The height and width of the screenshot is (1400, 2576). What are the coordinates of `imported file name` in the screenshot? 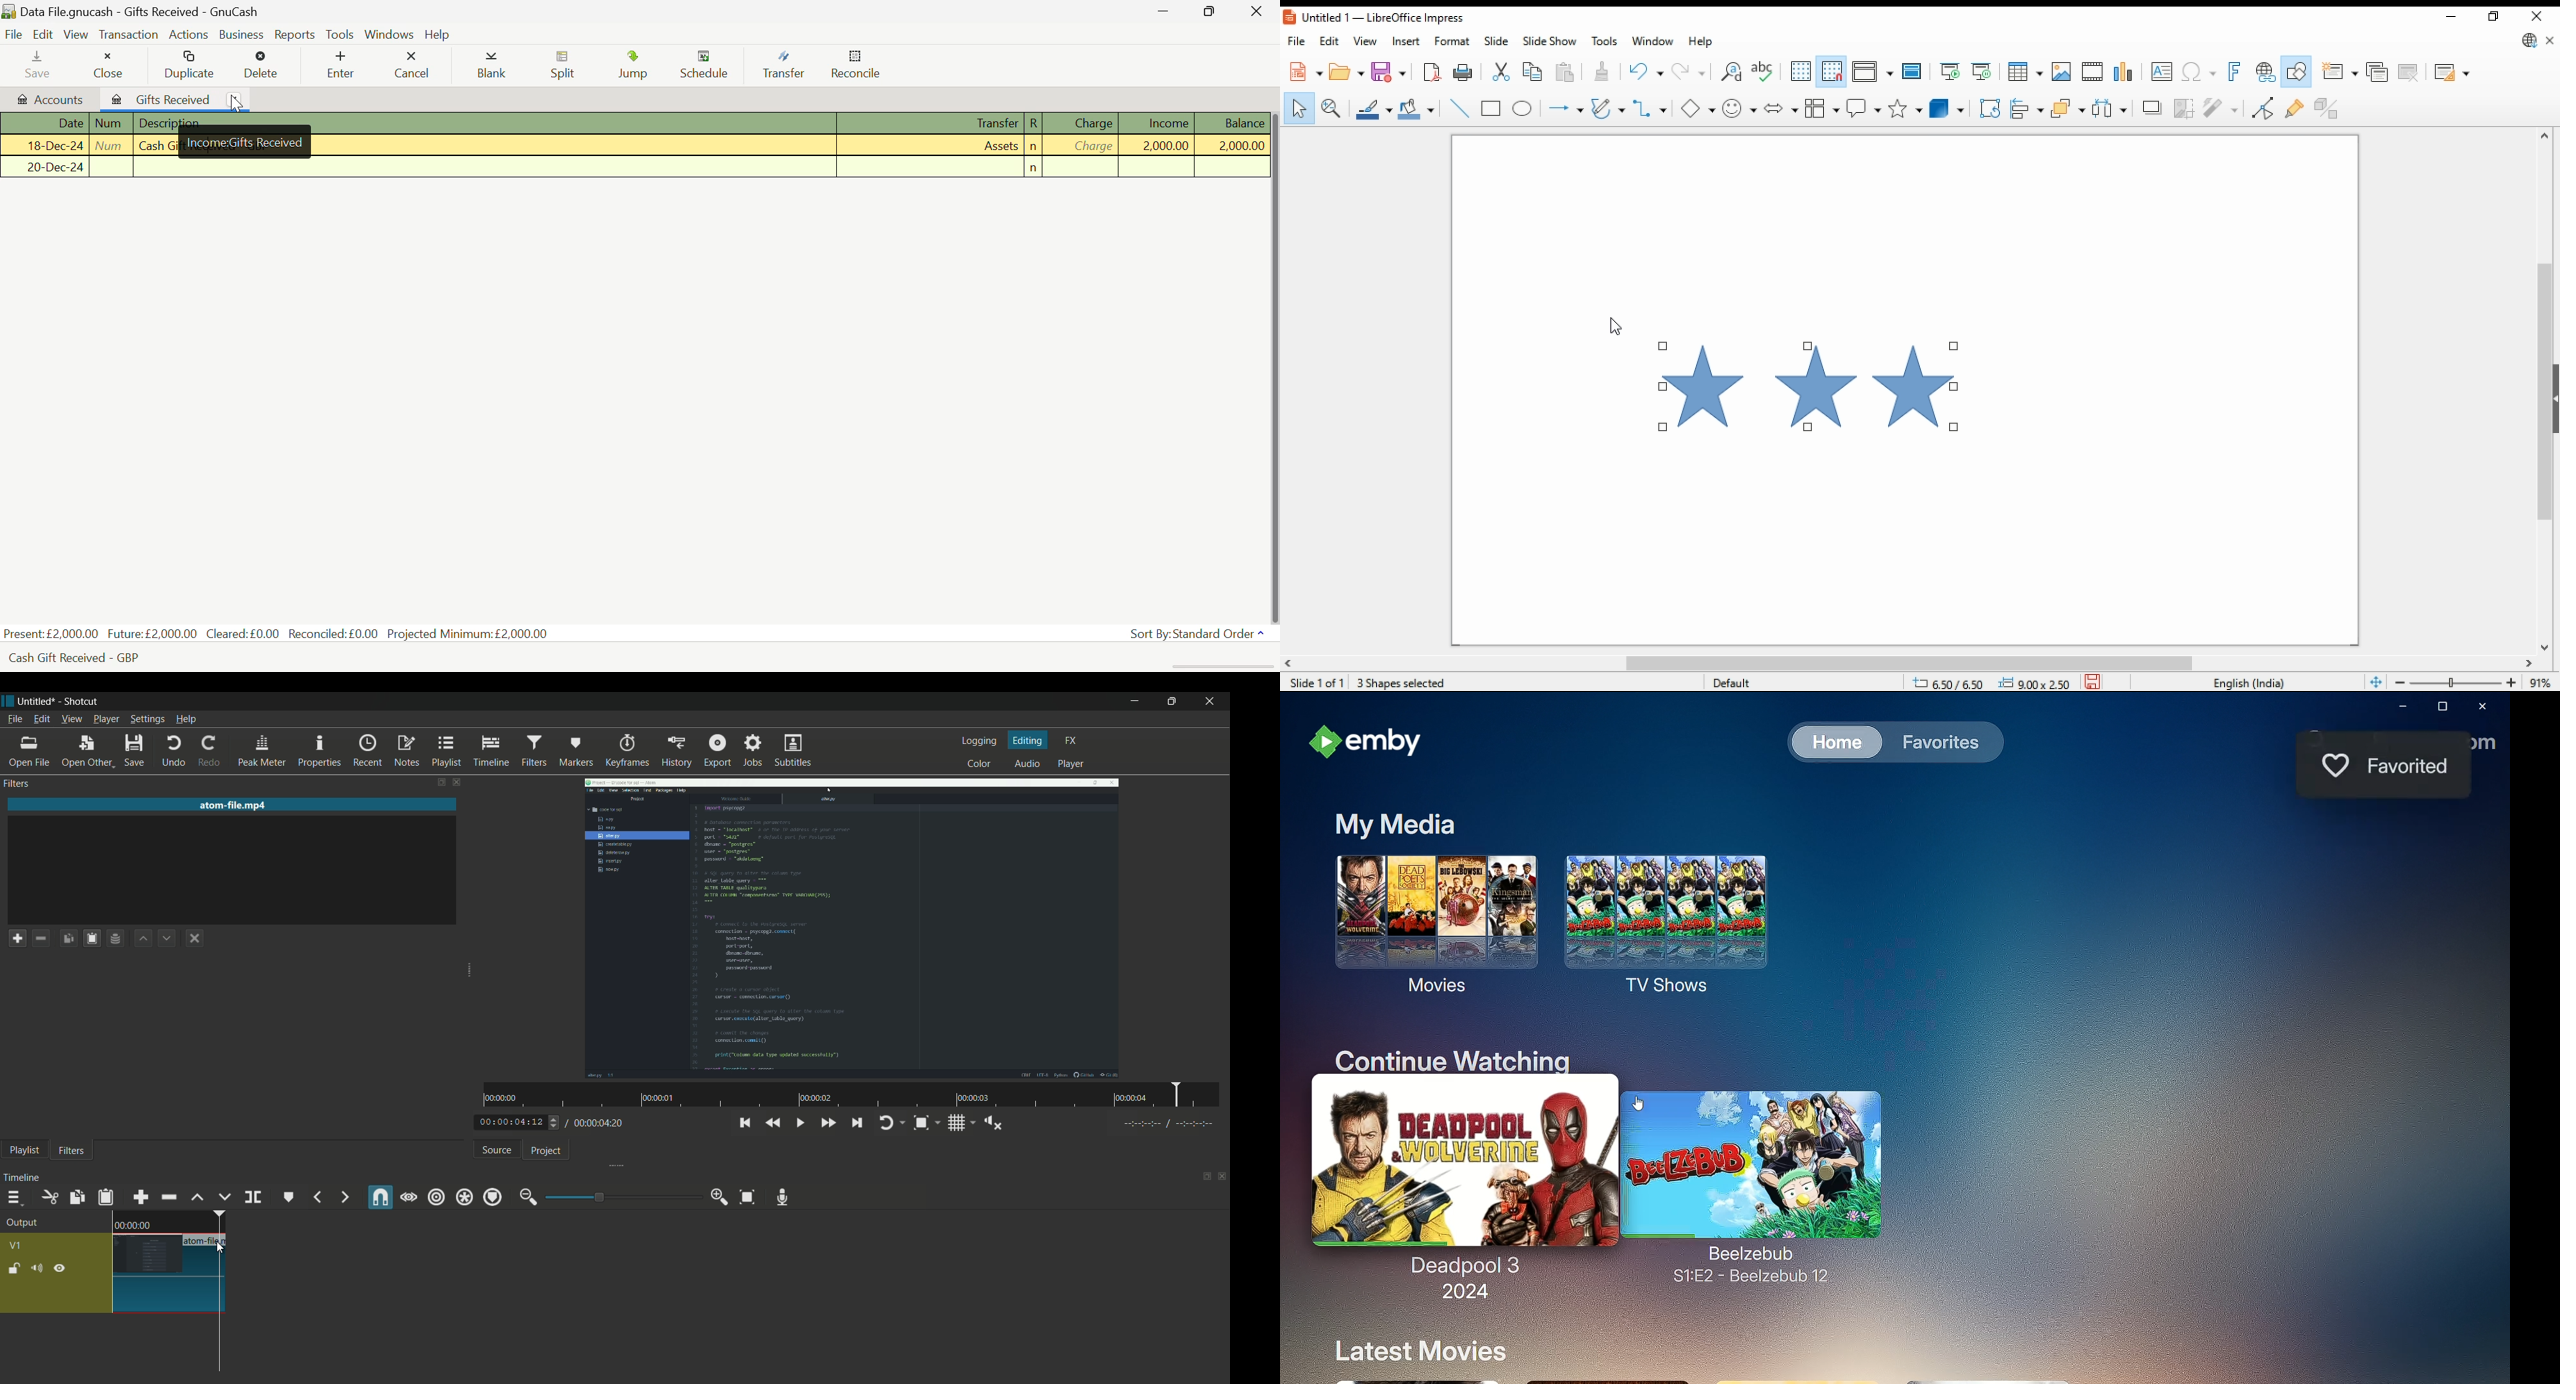 It's located at (234, 805).